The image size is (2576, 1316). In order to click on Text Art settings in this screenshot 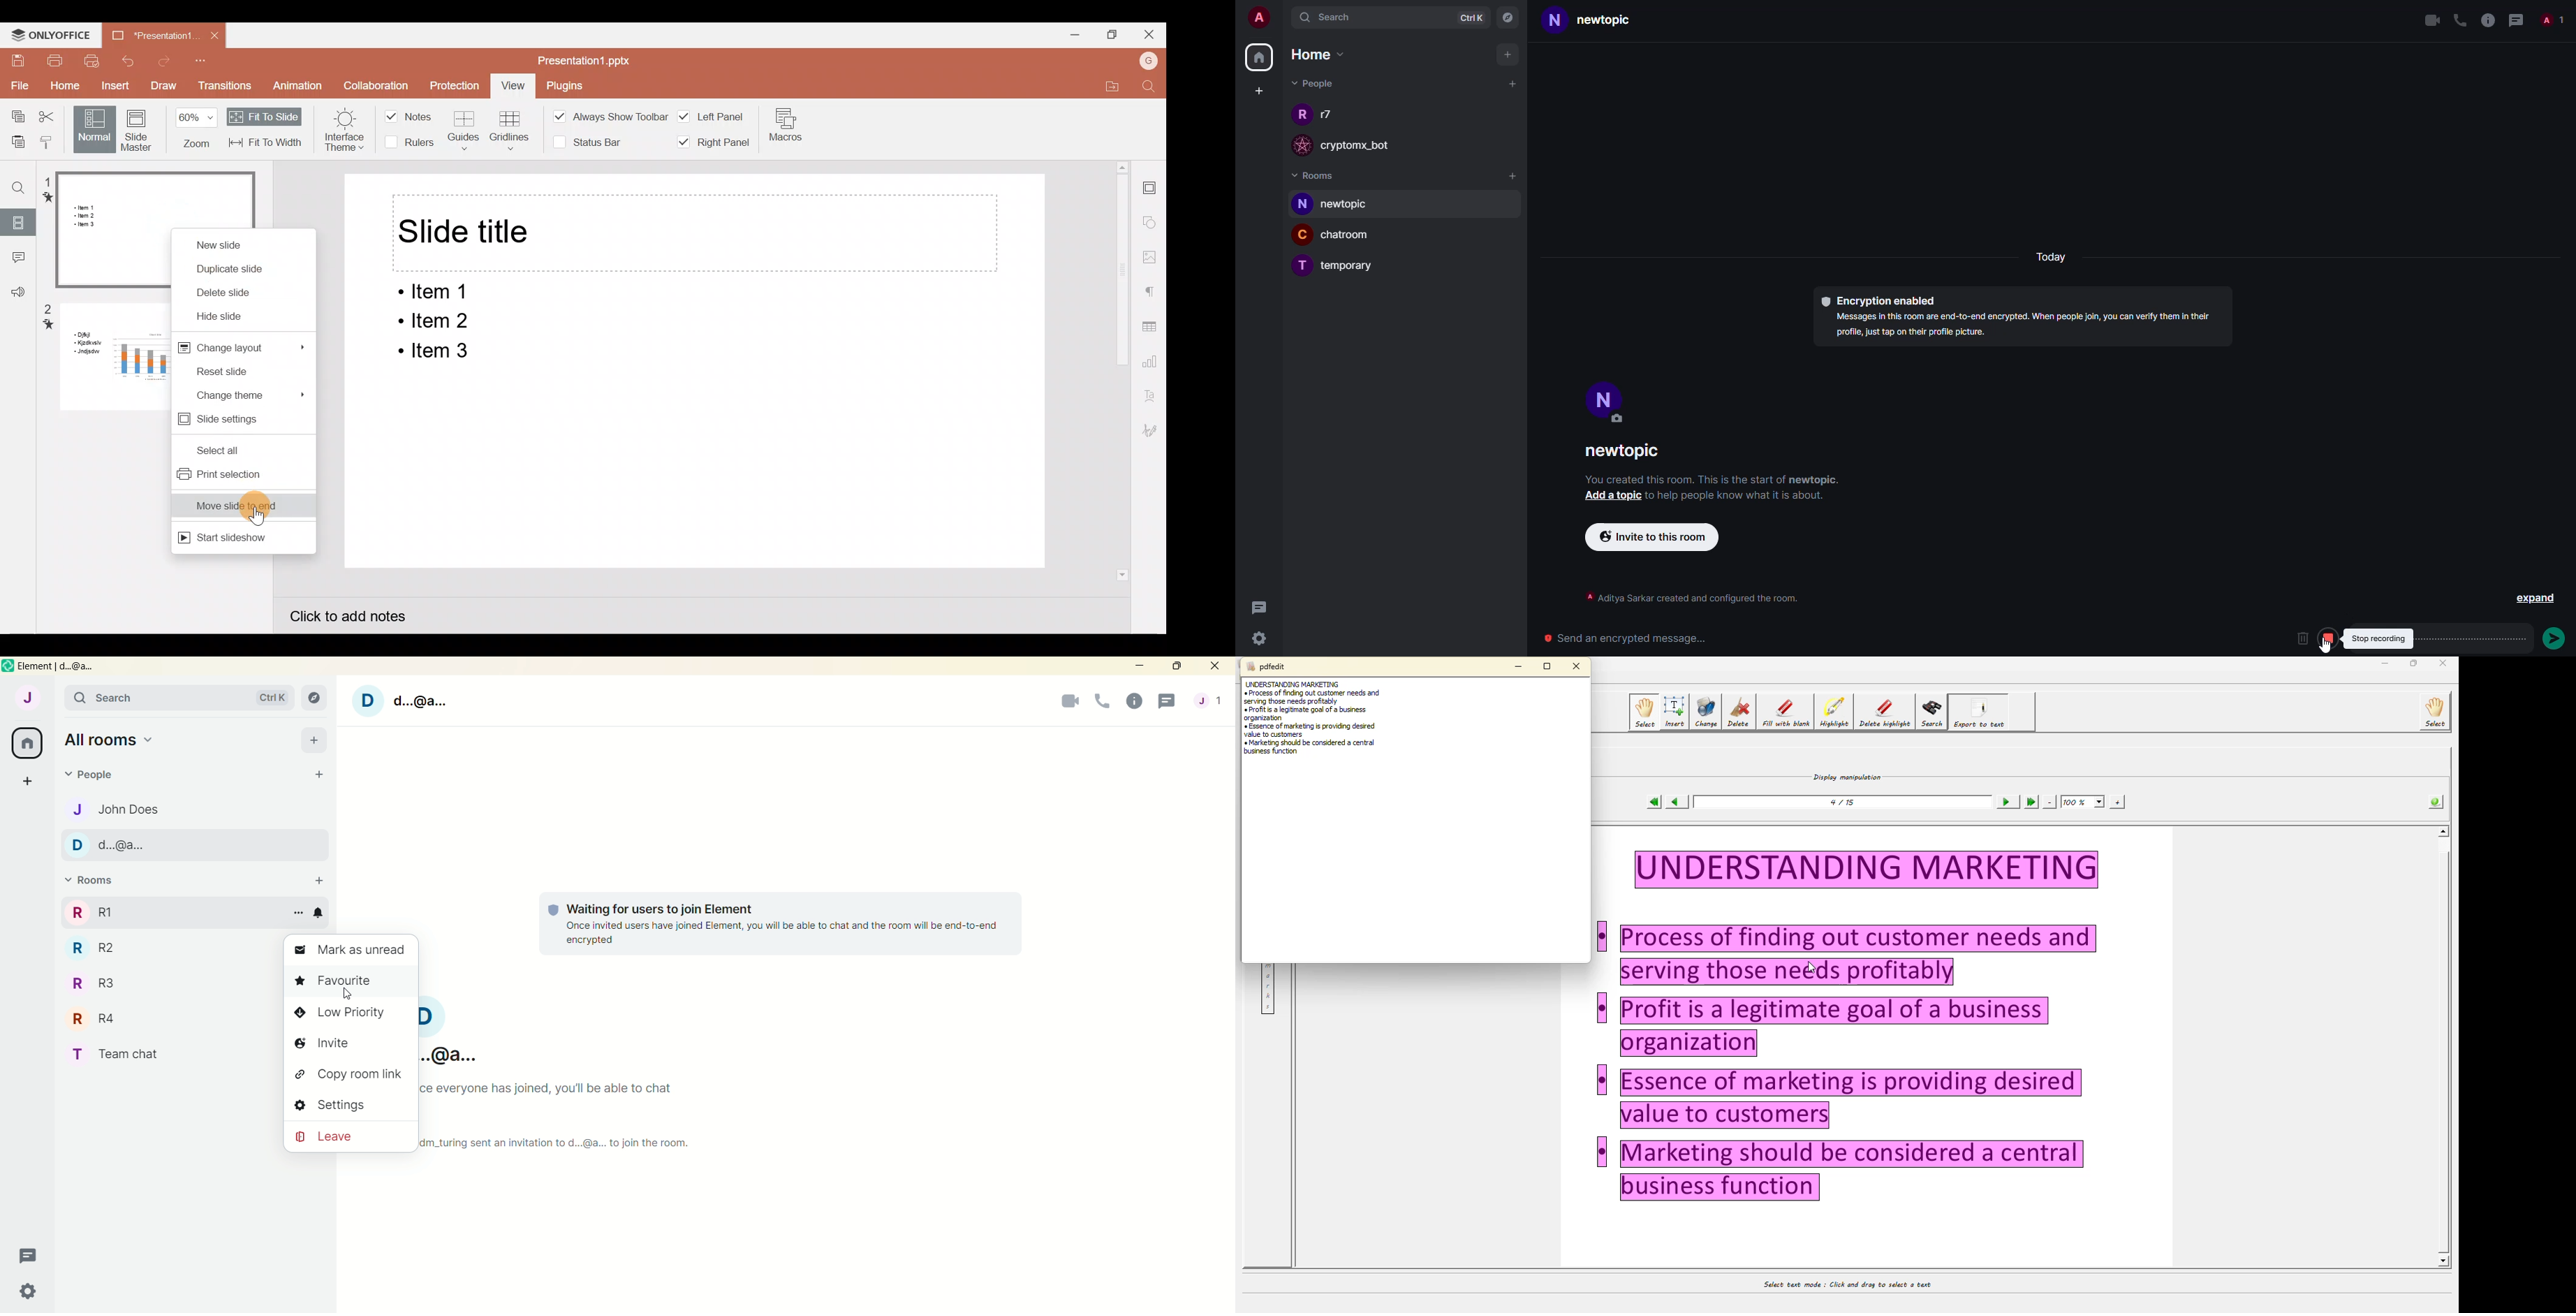, I will do `click(1155, 394)`.